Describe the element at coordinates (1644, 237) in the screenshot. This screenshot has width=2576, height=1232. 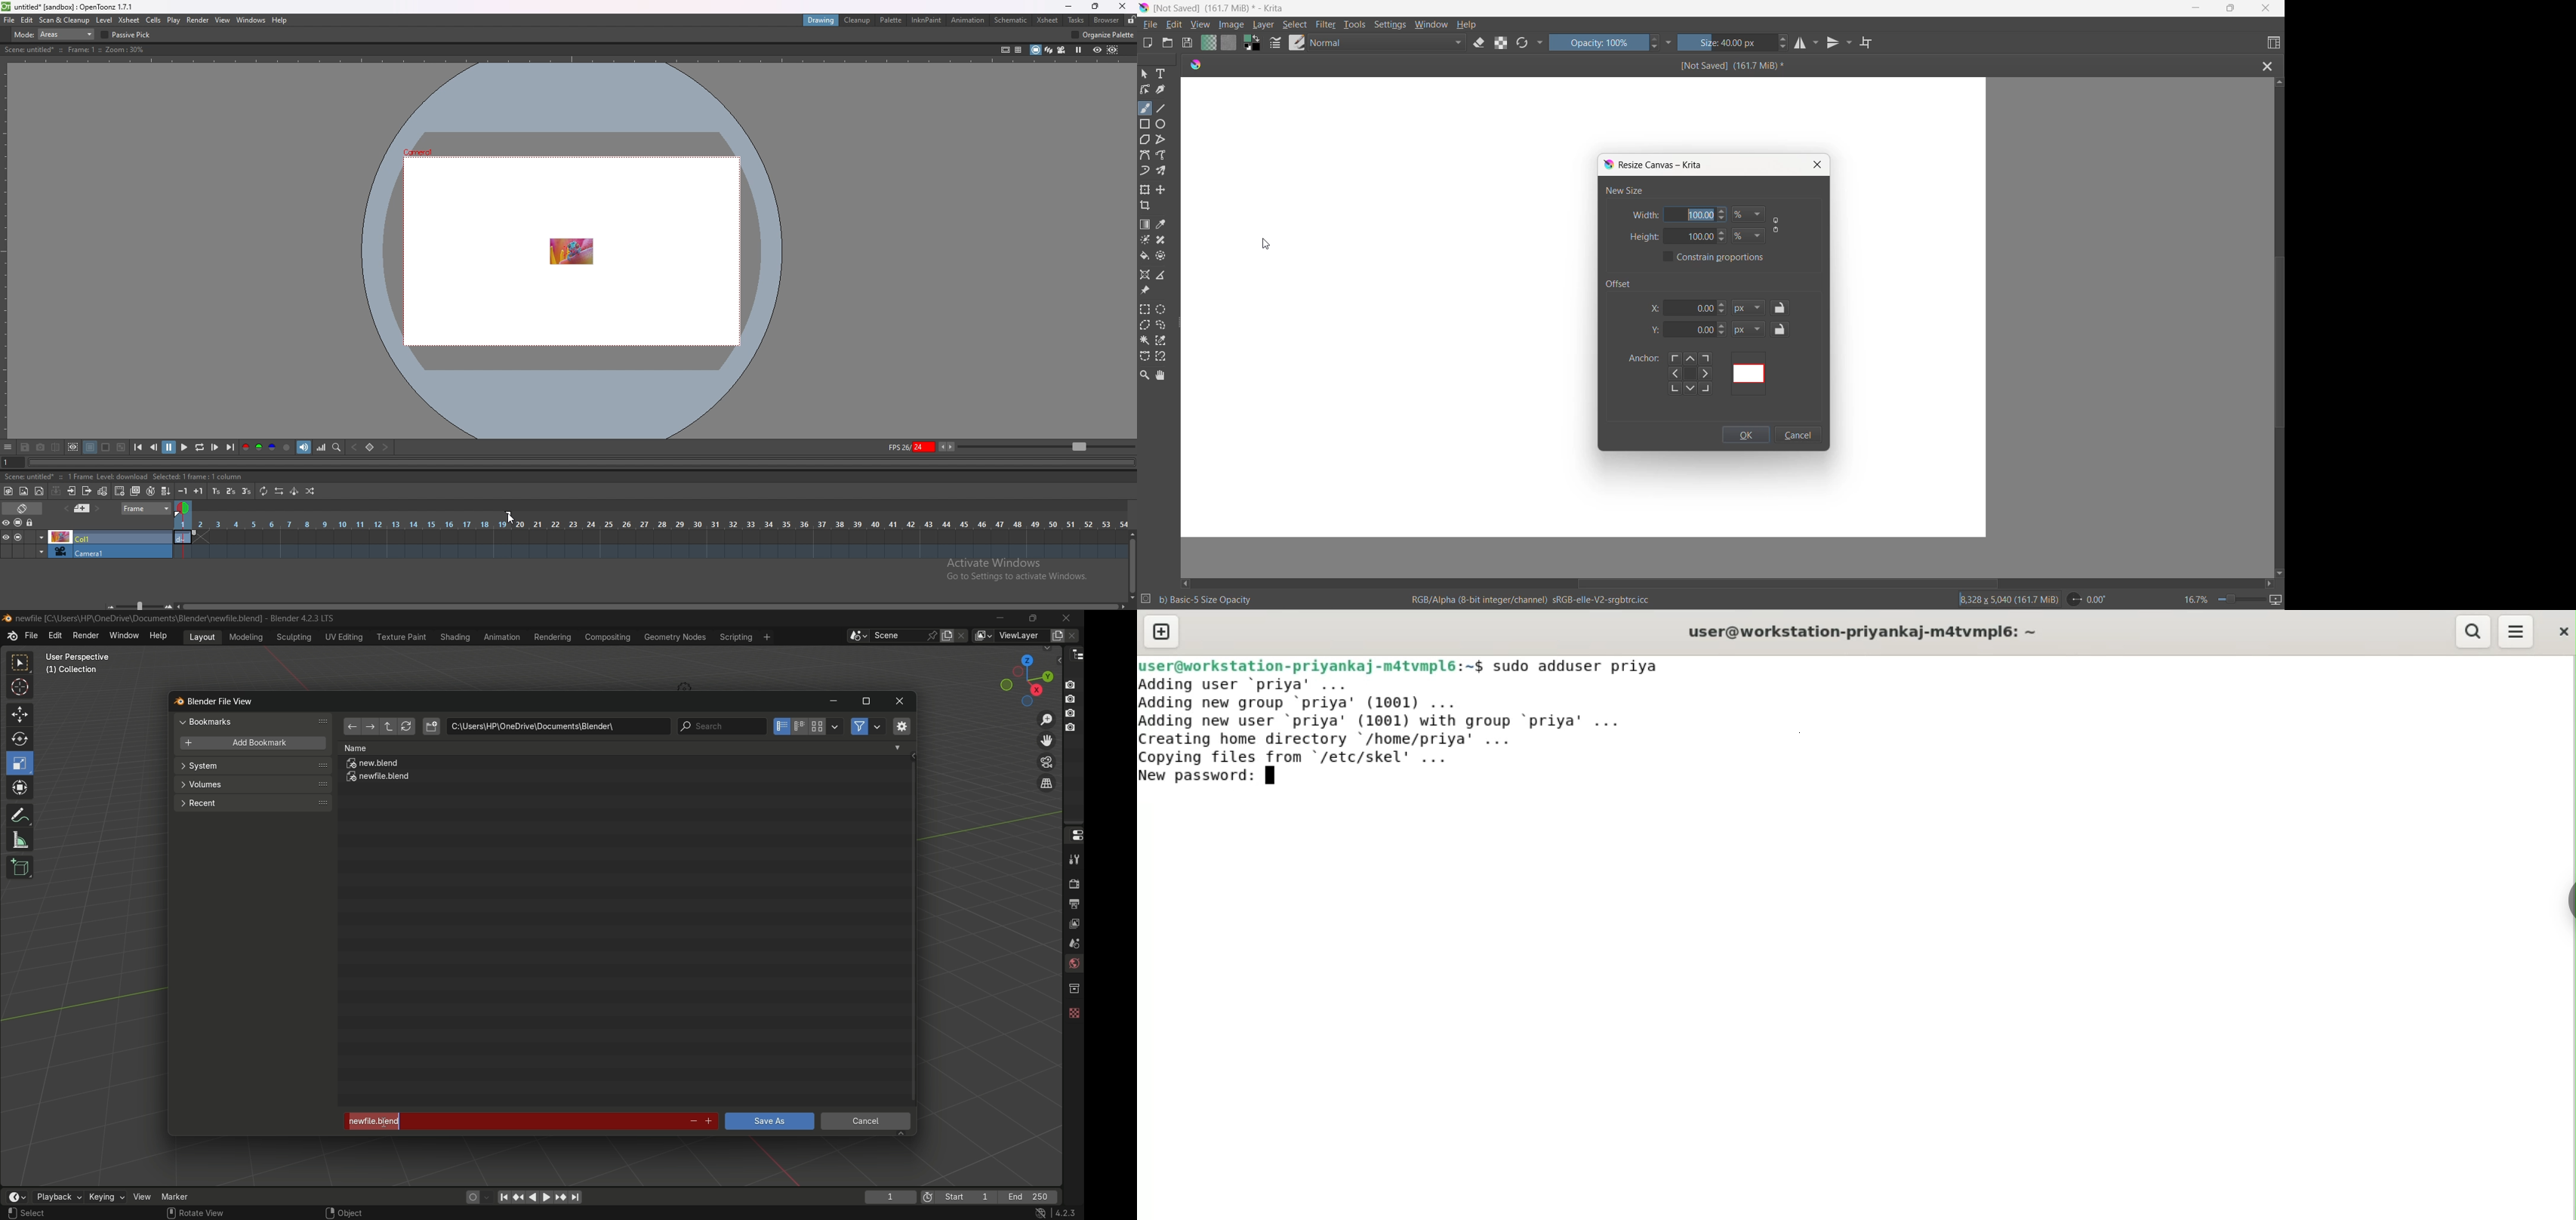
I see `height` at that location.